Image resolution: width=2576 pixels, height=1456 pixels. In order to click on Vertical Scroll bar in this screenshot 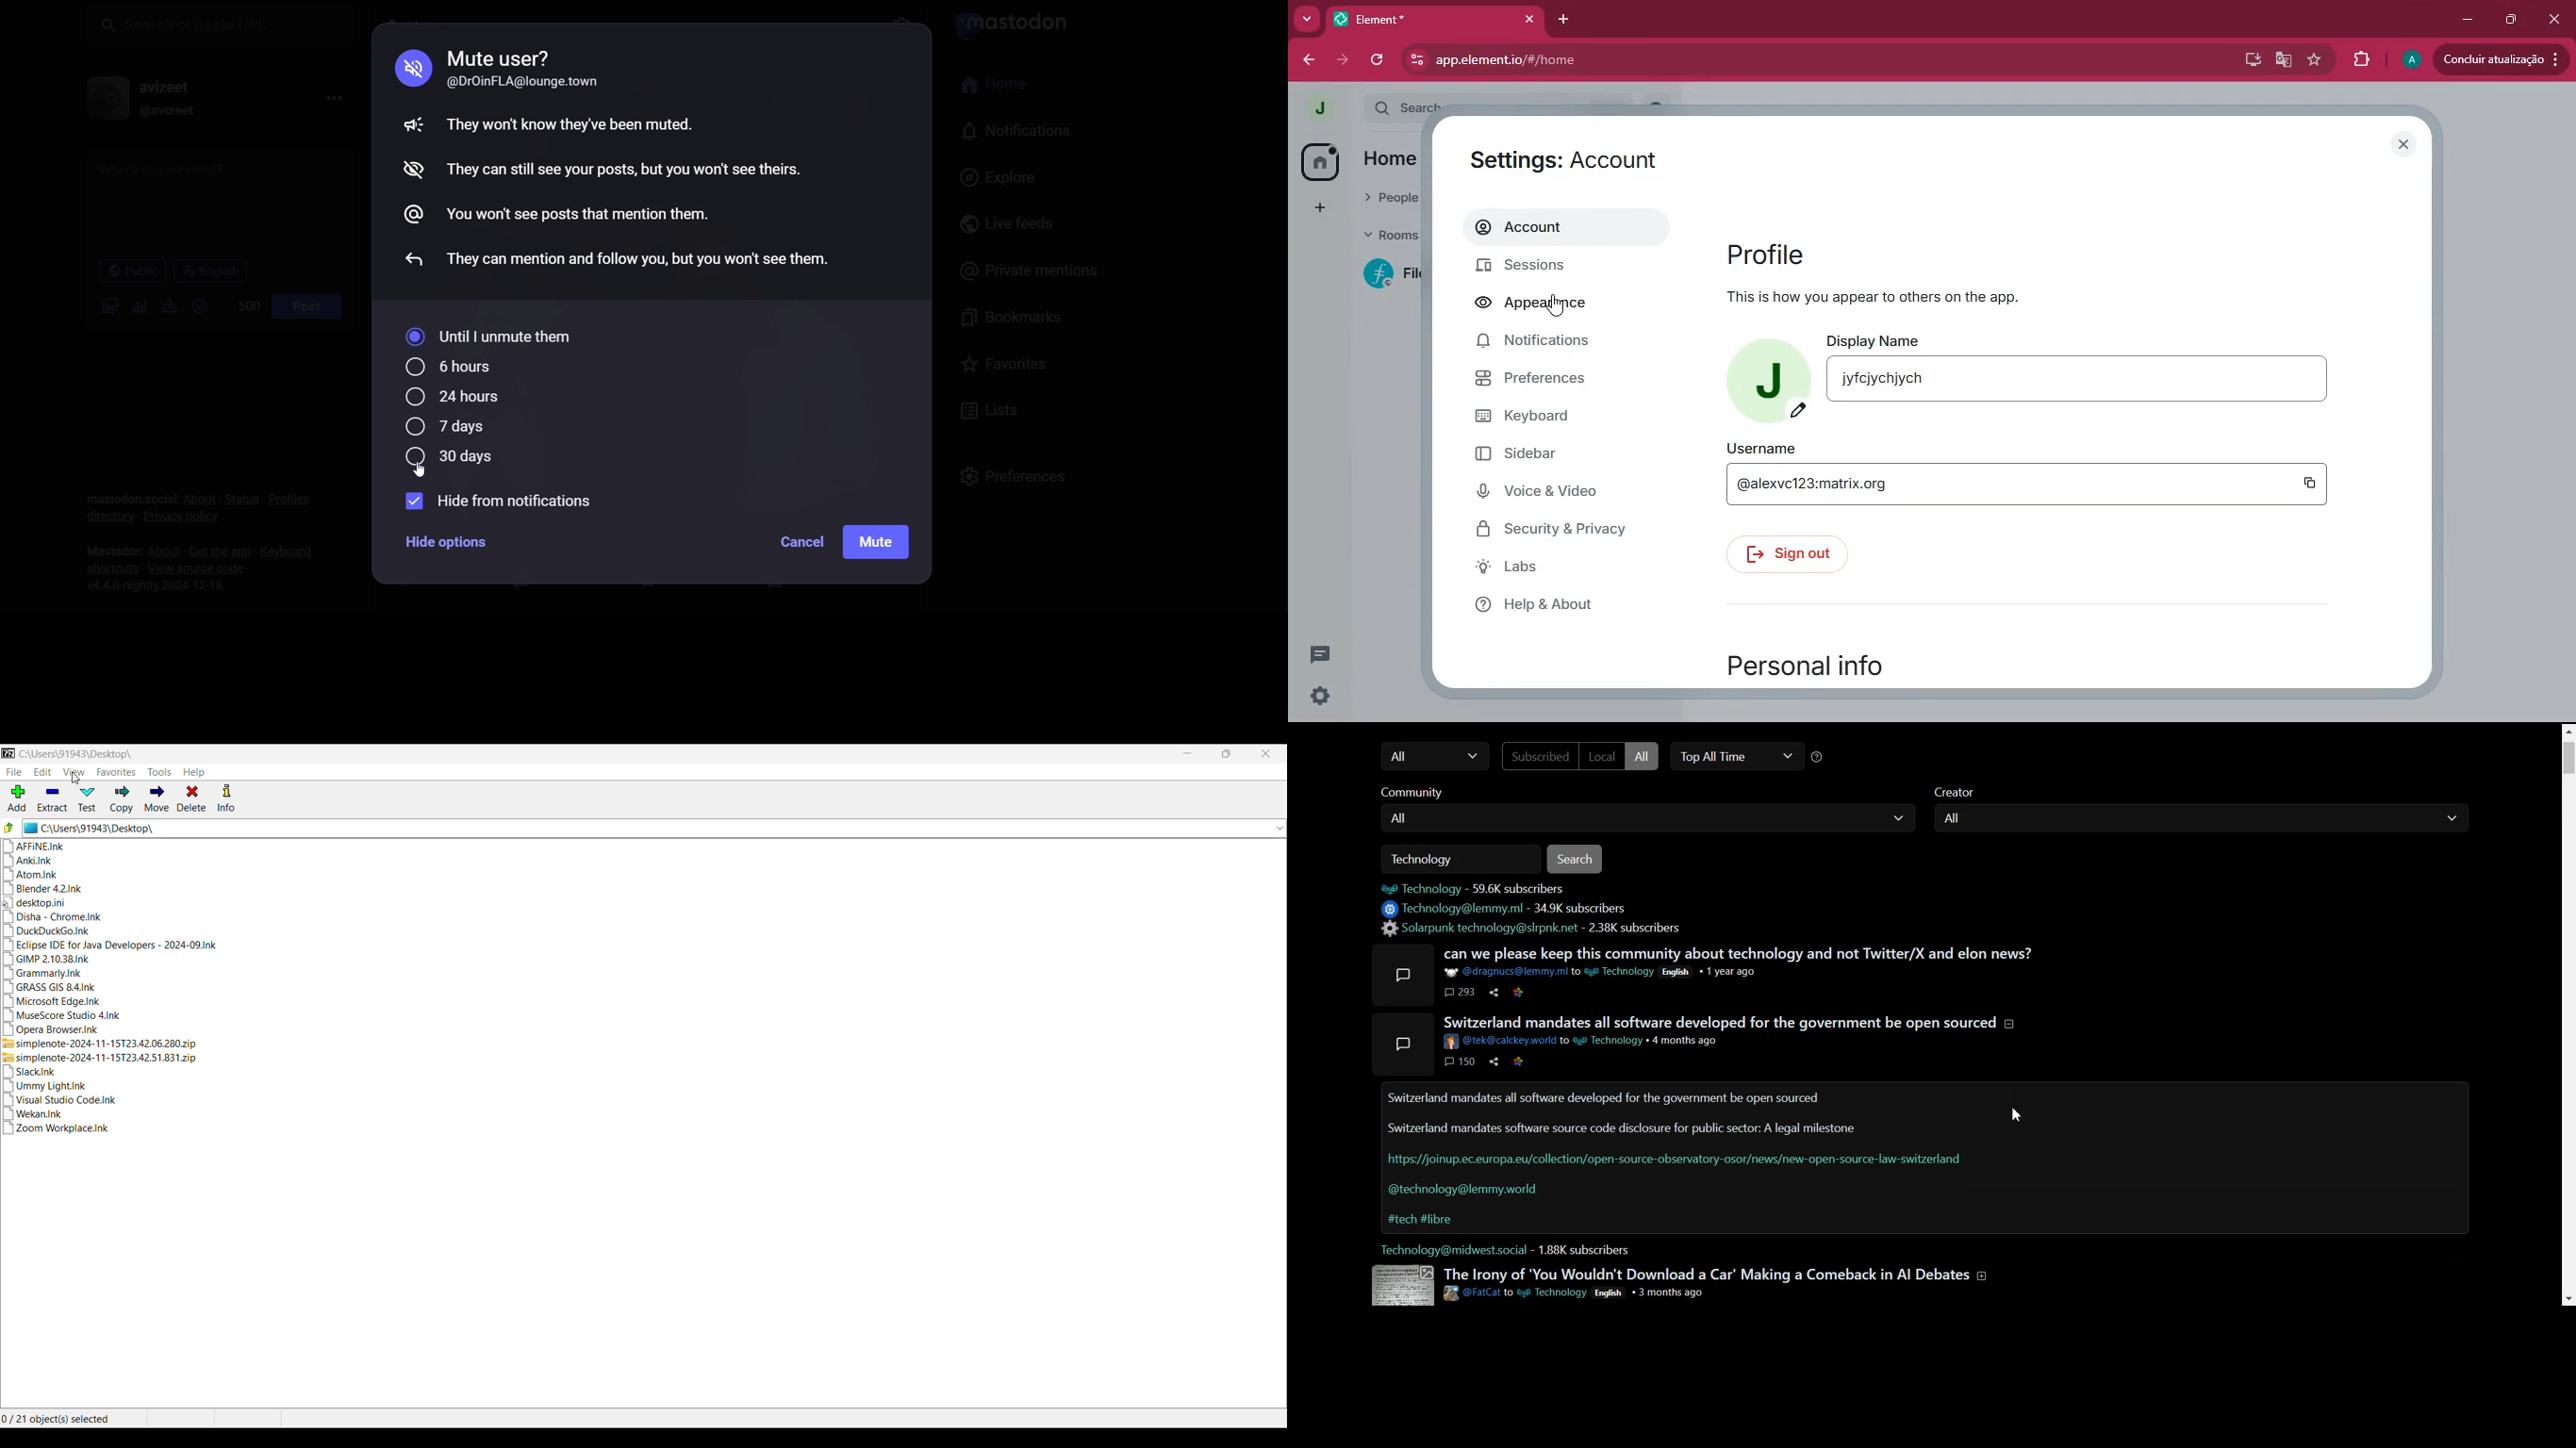, I will do `click(2568, 1015)`.